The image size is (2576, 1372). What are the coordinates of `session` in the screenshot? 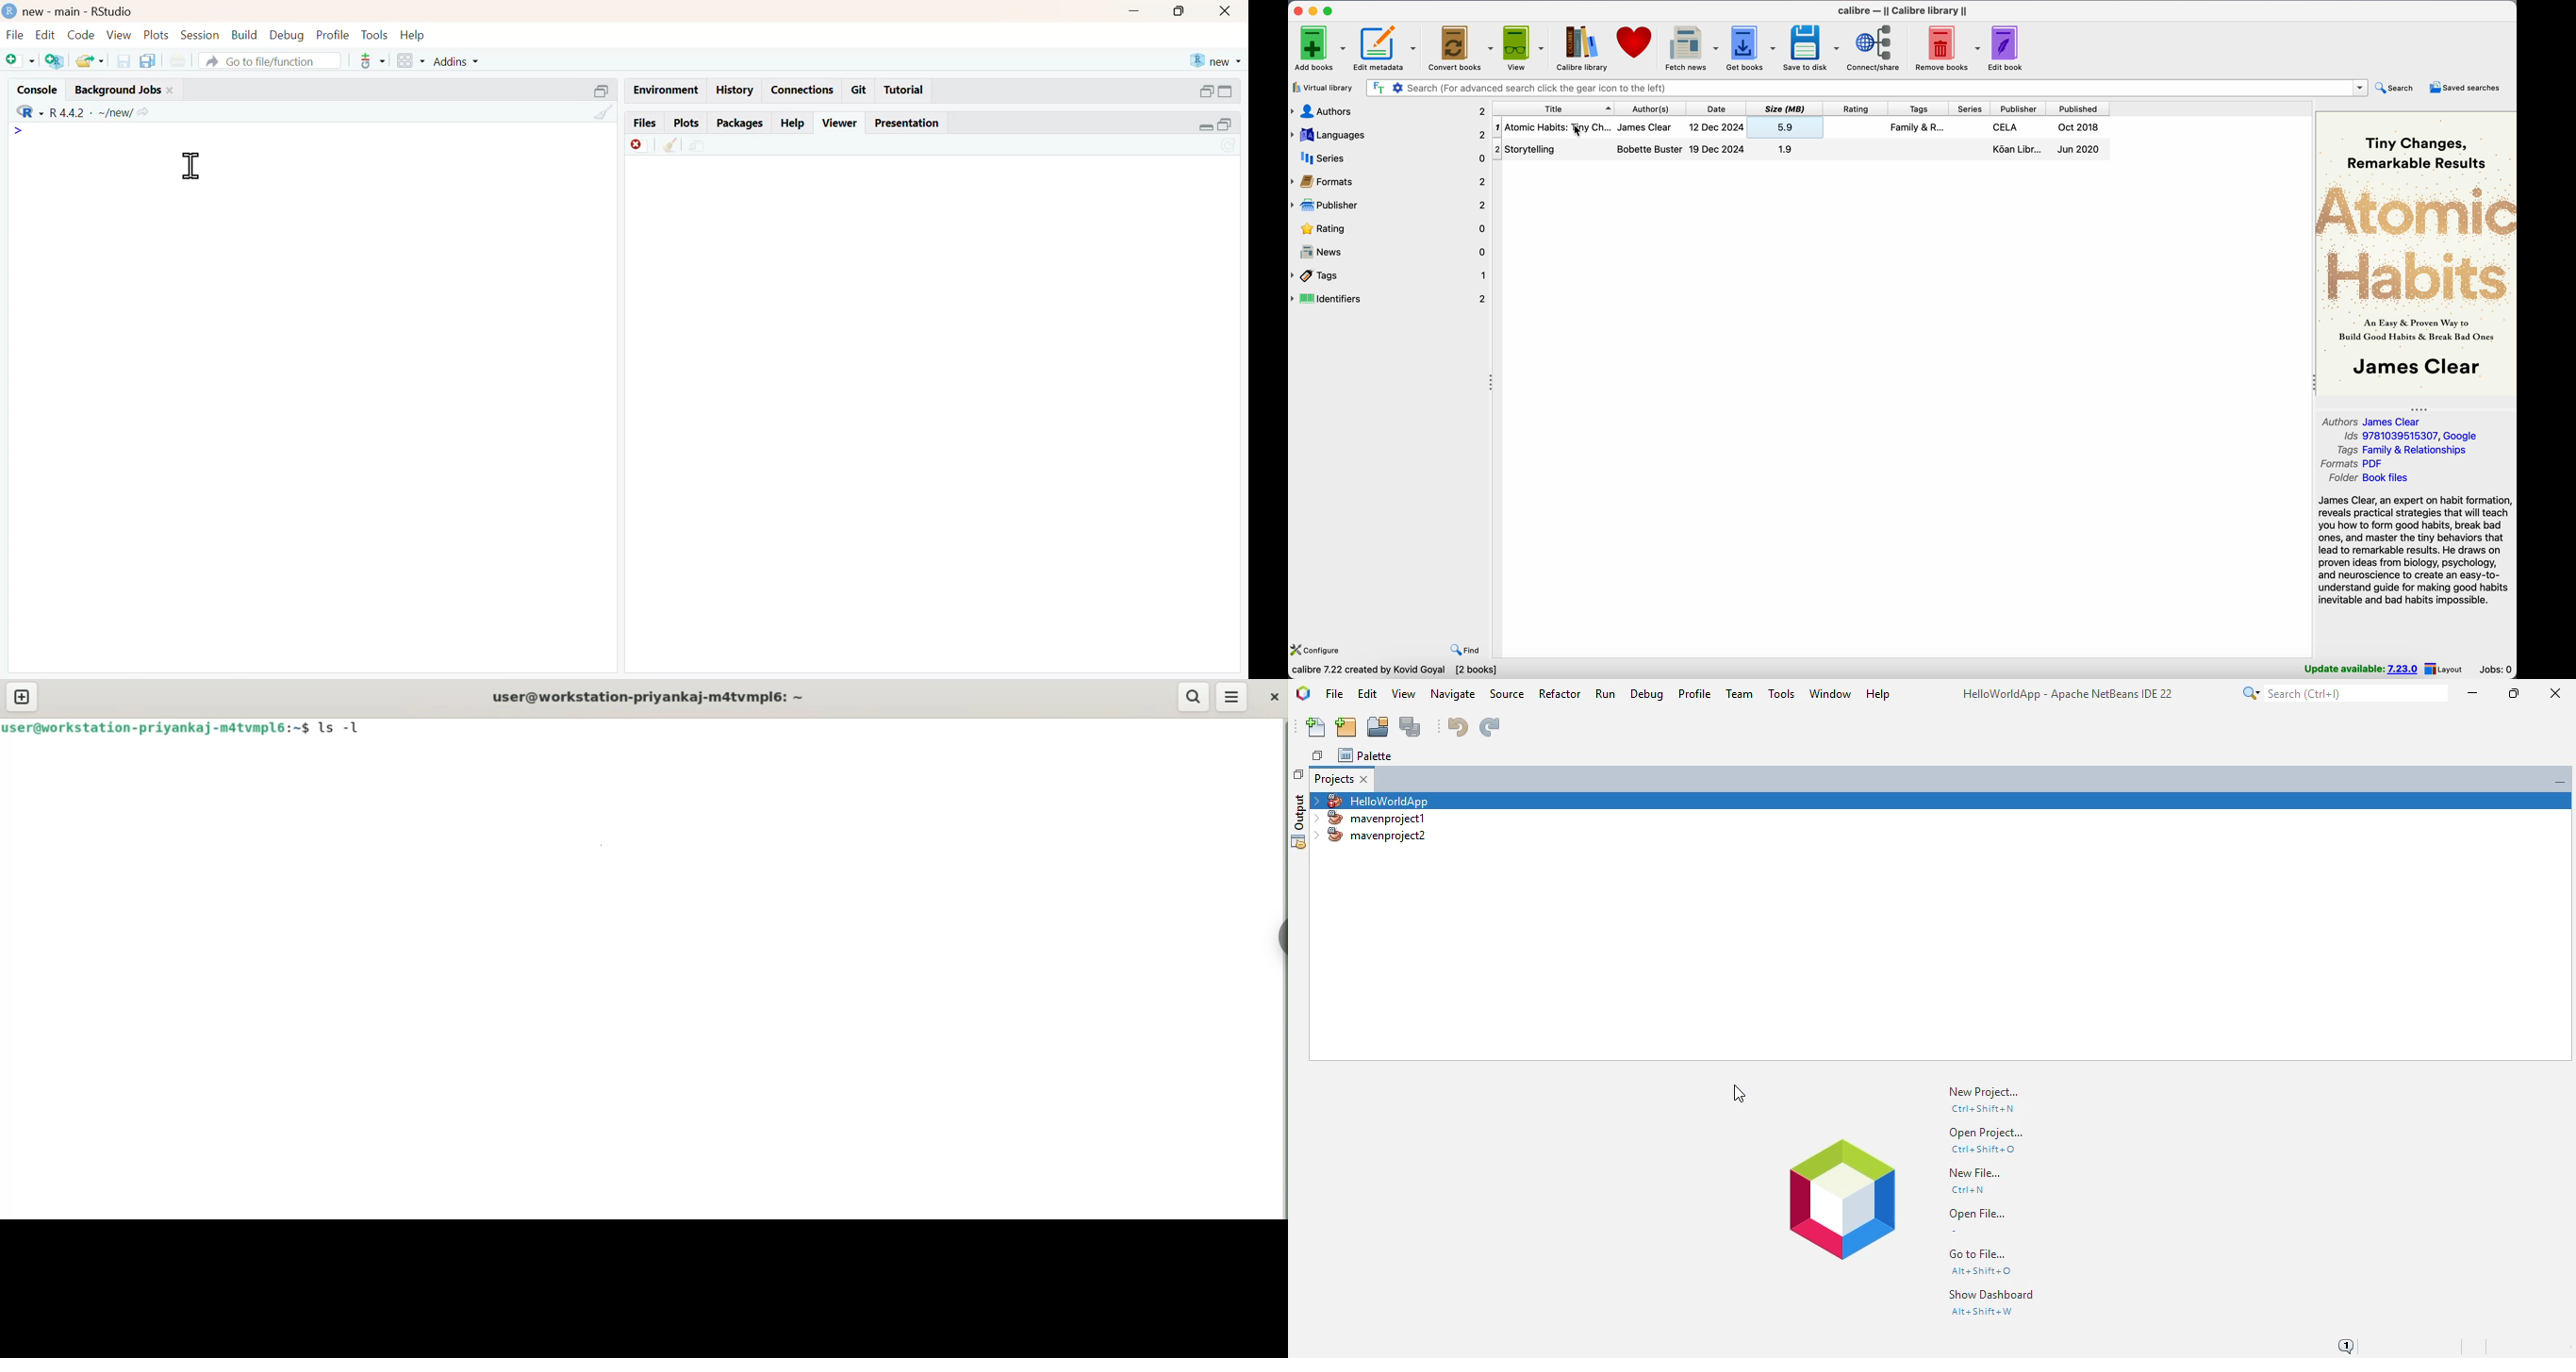 It's located at (201, 35).